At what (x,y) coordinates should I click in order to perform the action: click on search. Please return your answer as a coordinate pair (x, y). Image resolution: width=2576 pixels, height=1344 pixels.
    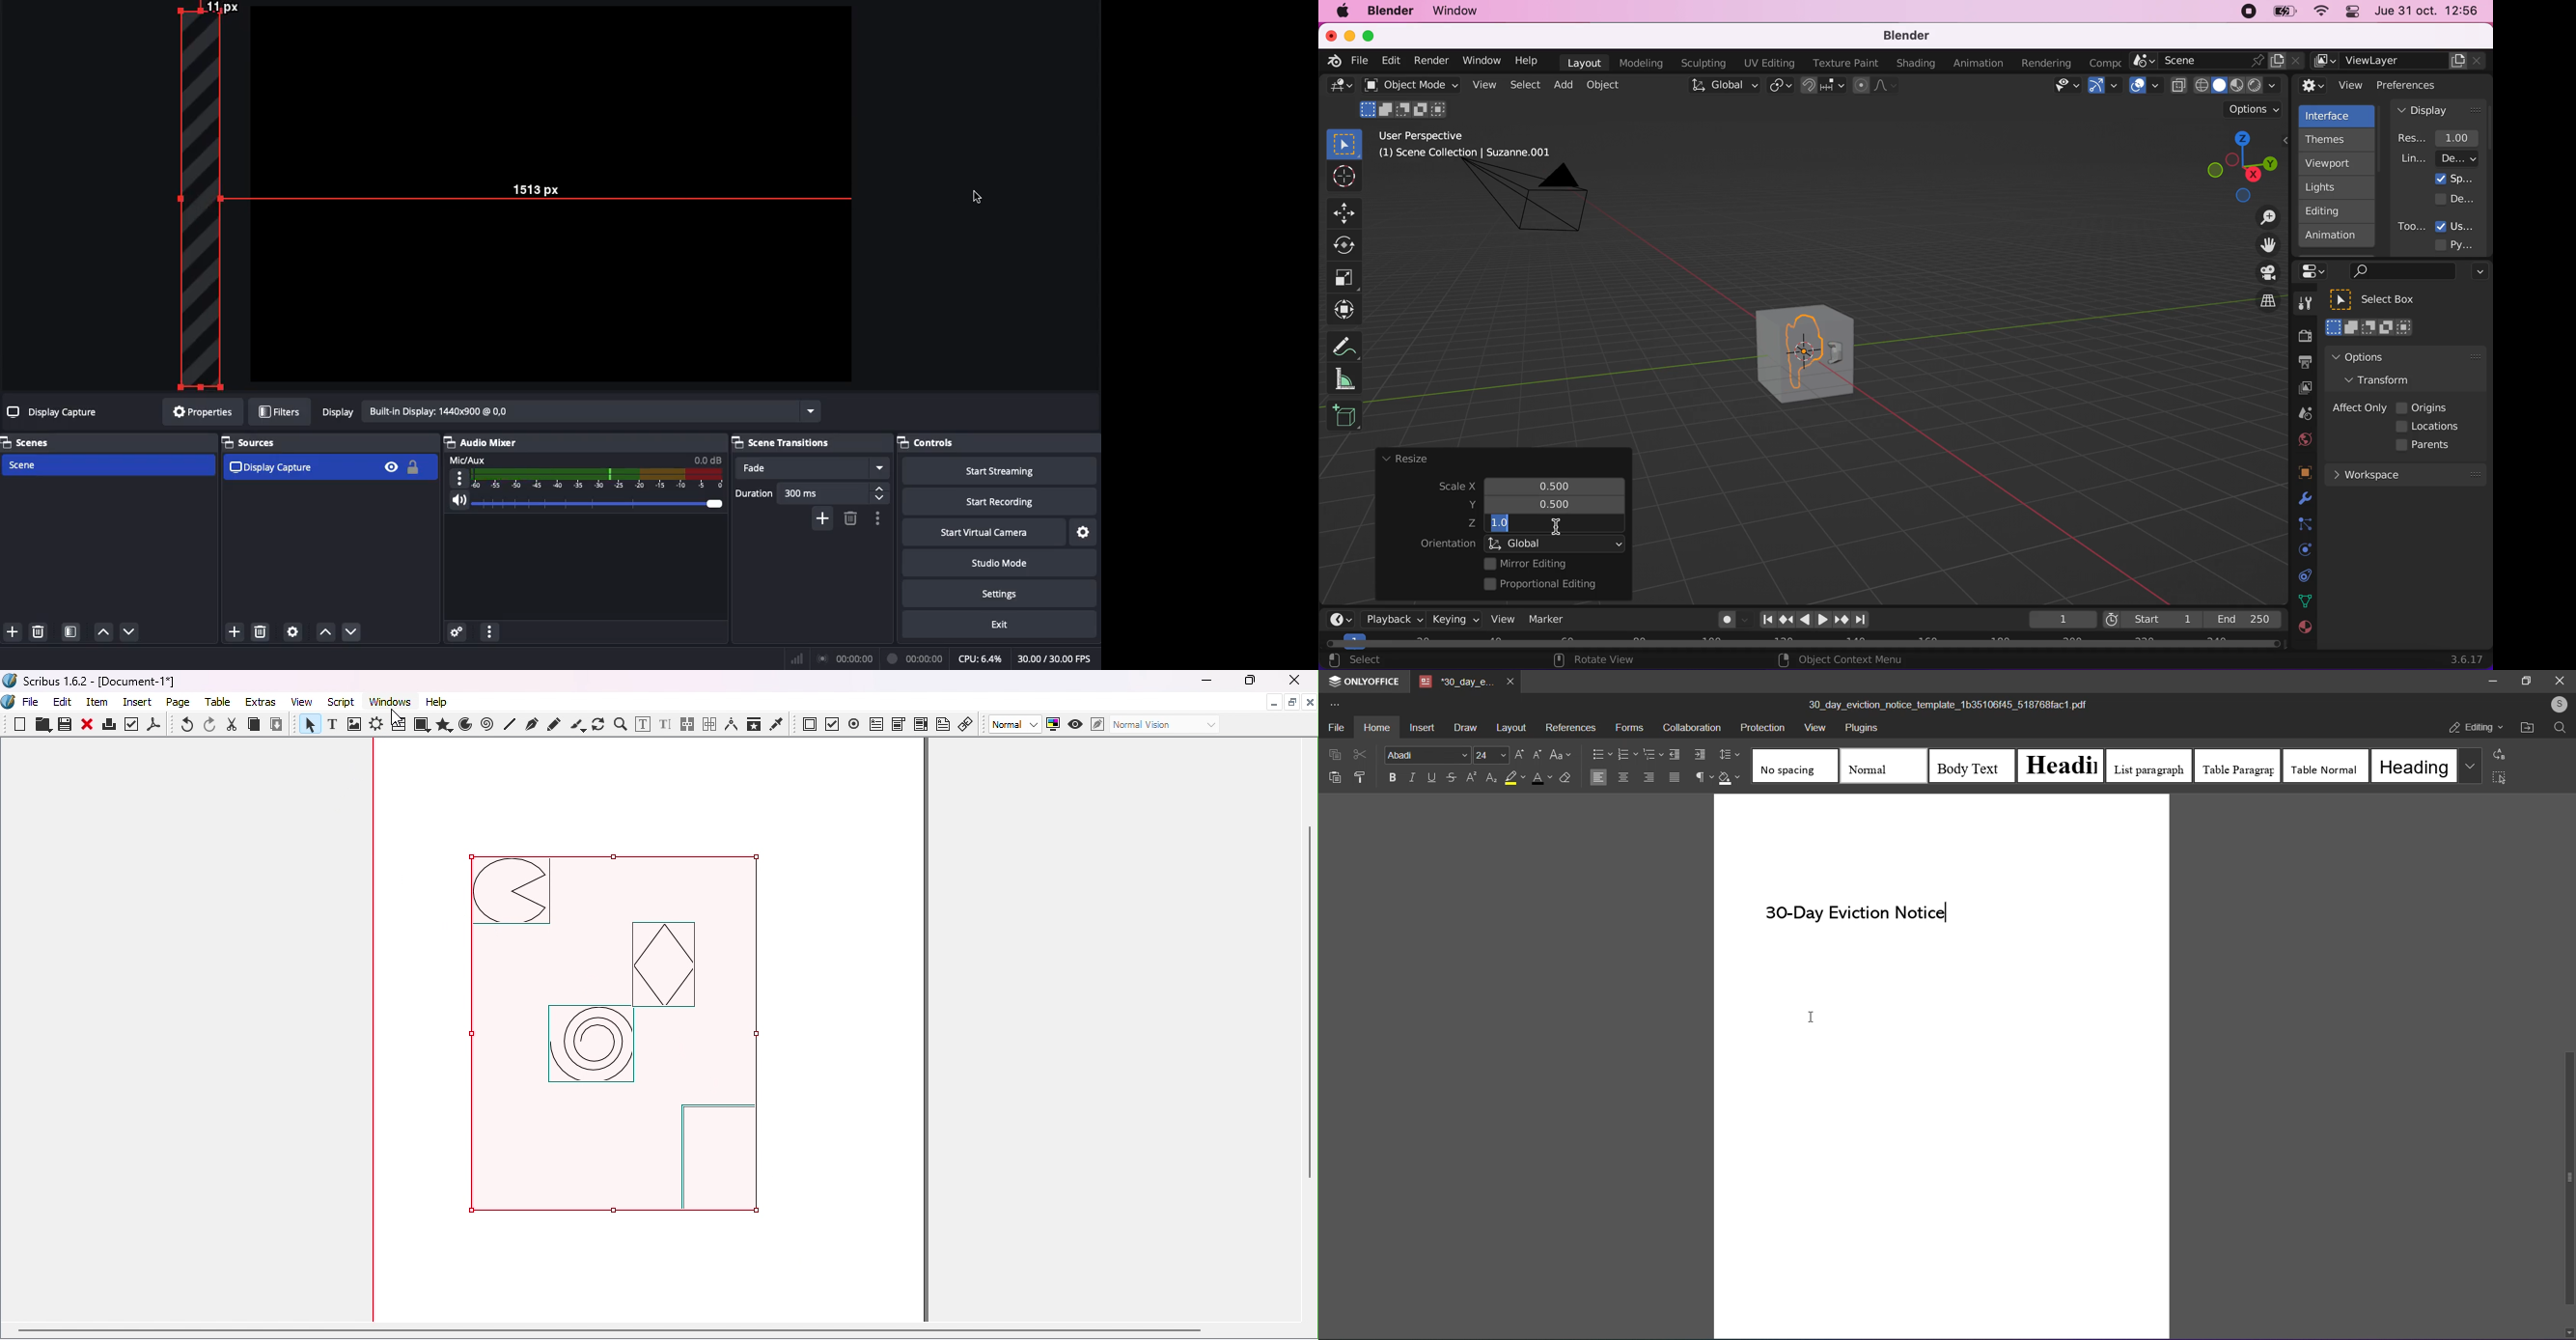
    Looking at the image, I should click on (2401, 272).